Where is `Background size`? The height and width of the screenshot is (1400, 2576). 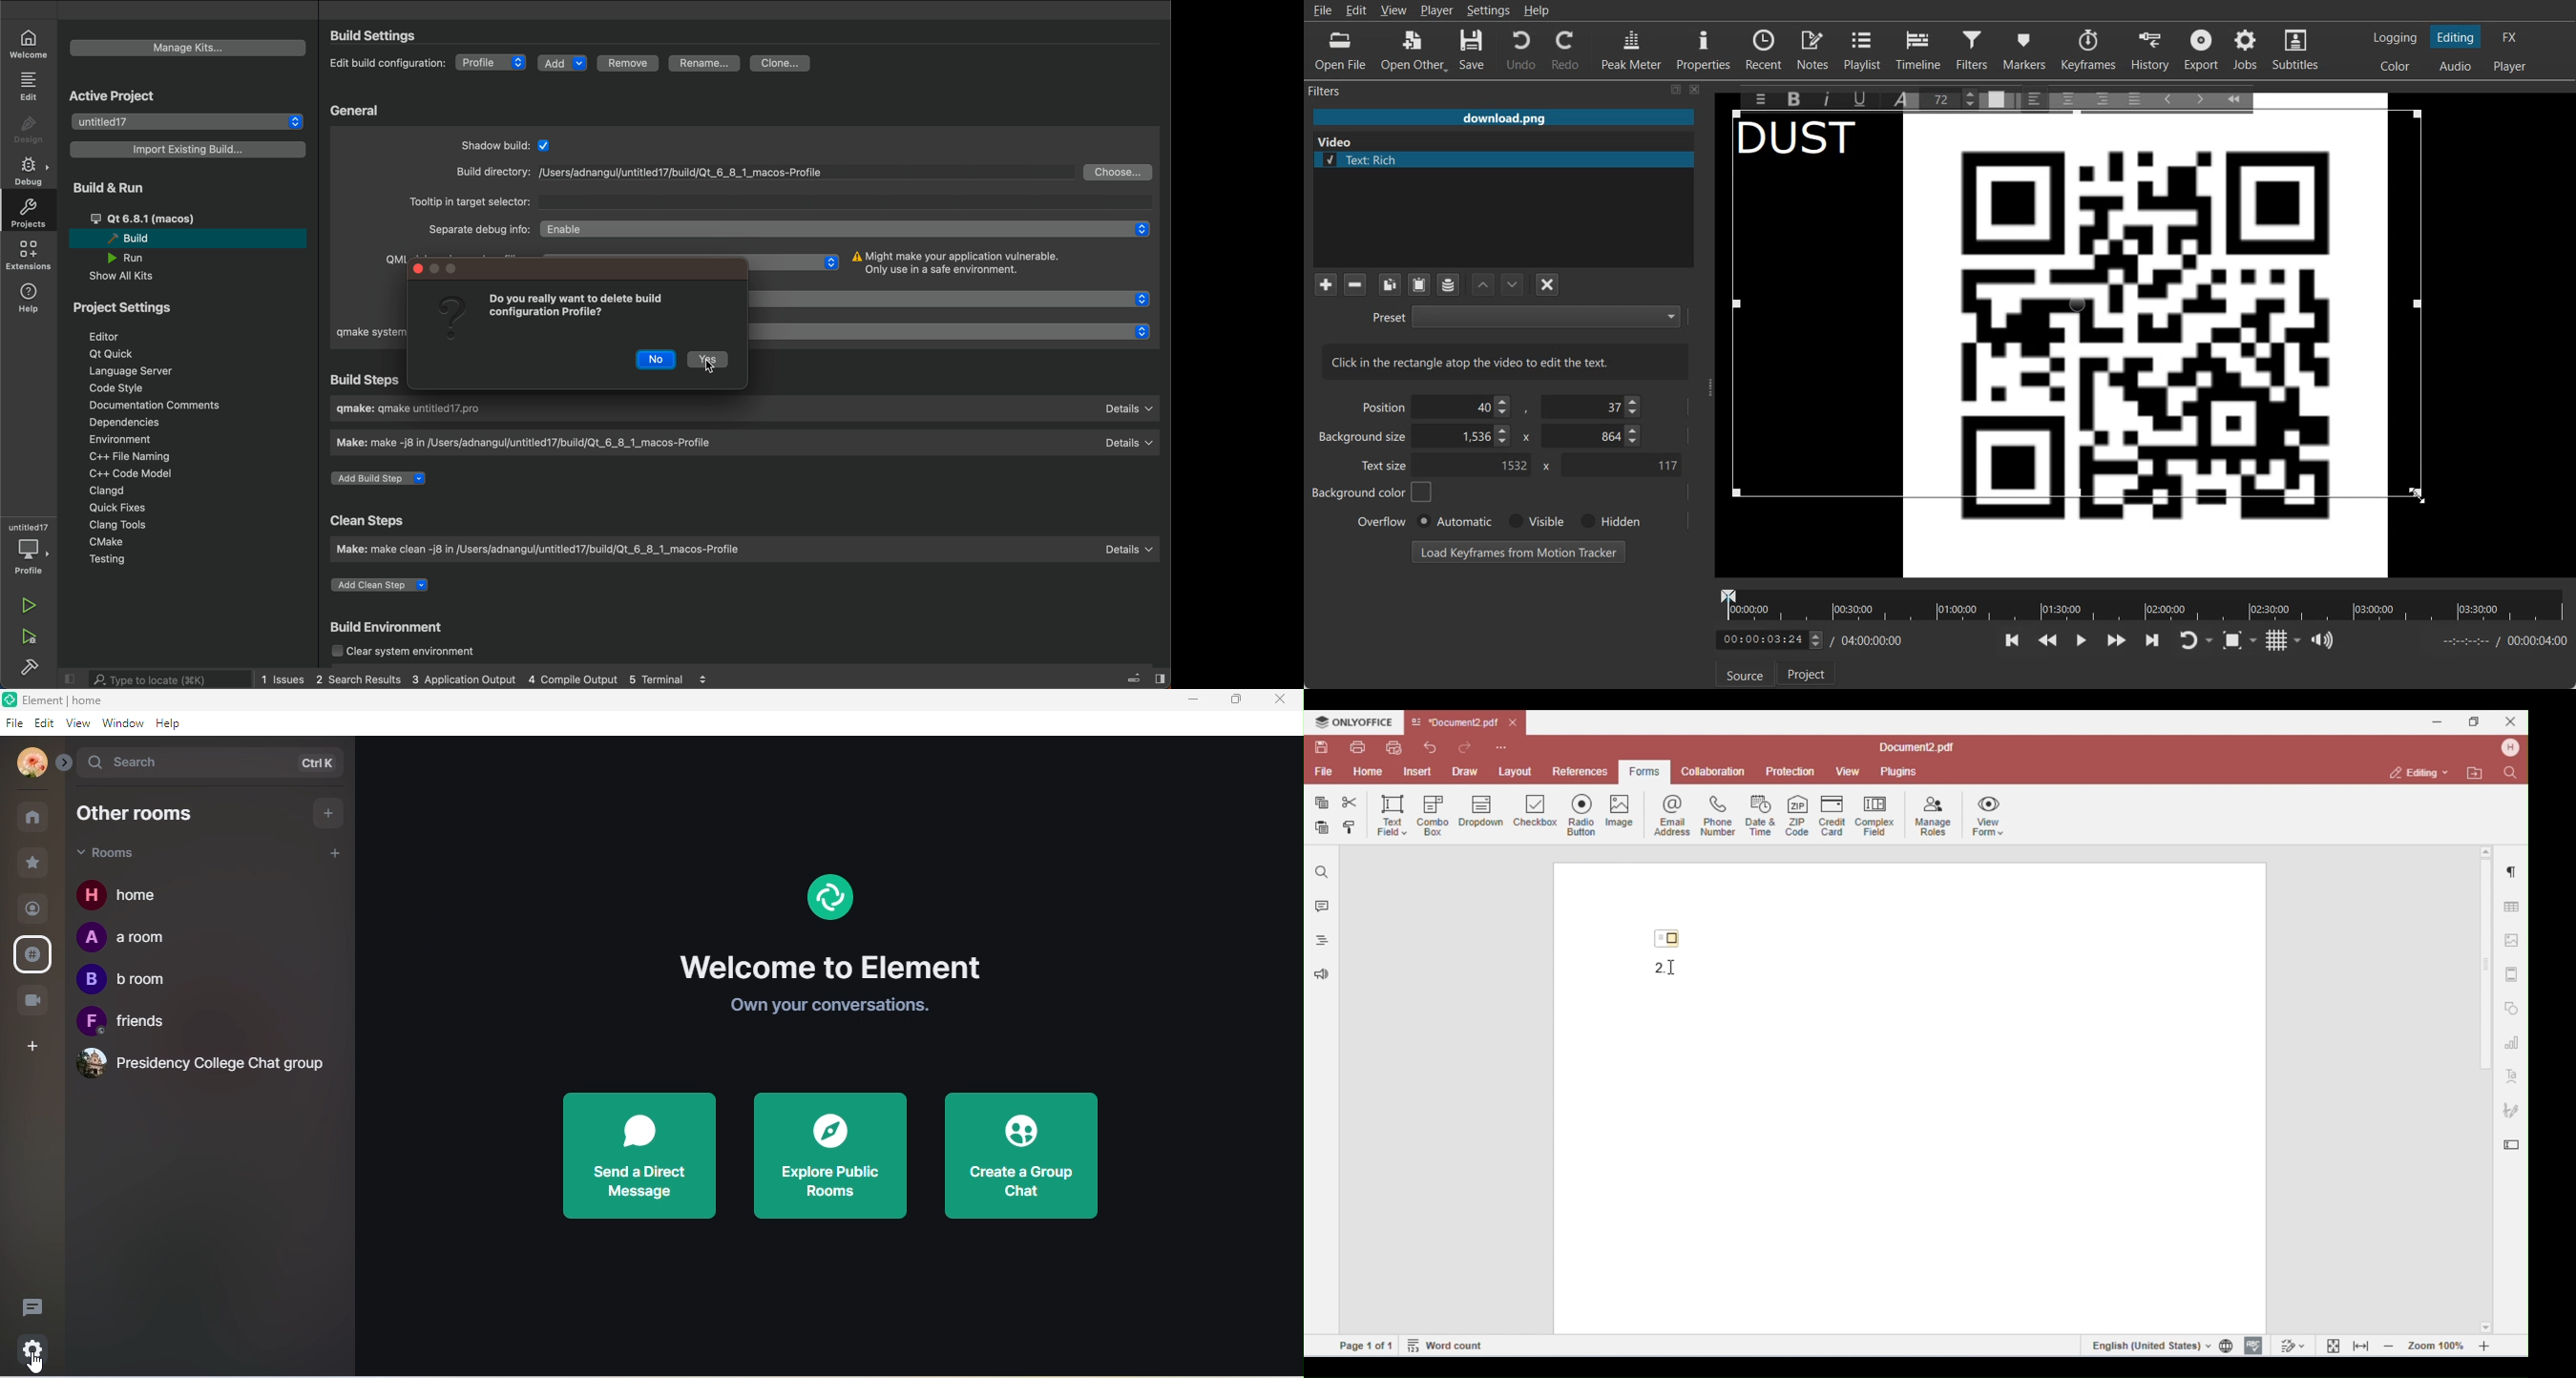 Background size is located at coordinates (1364, 440).